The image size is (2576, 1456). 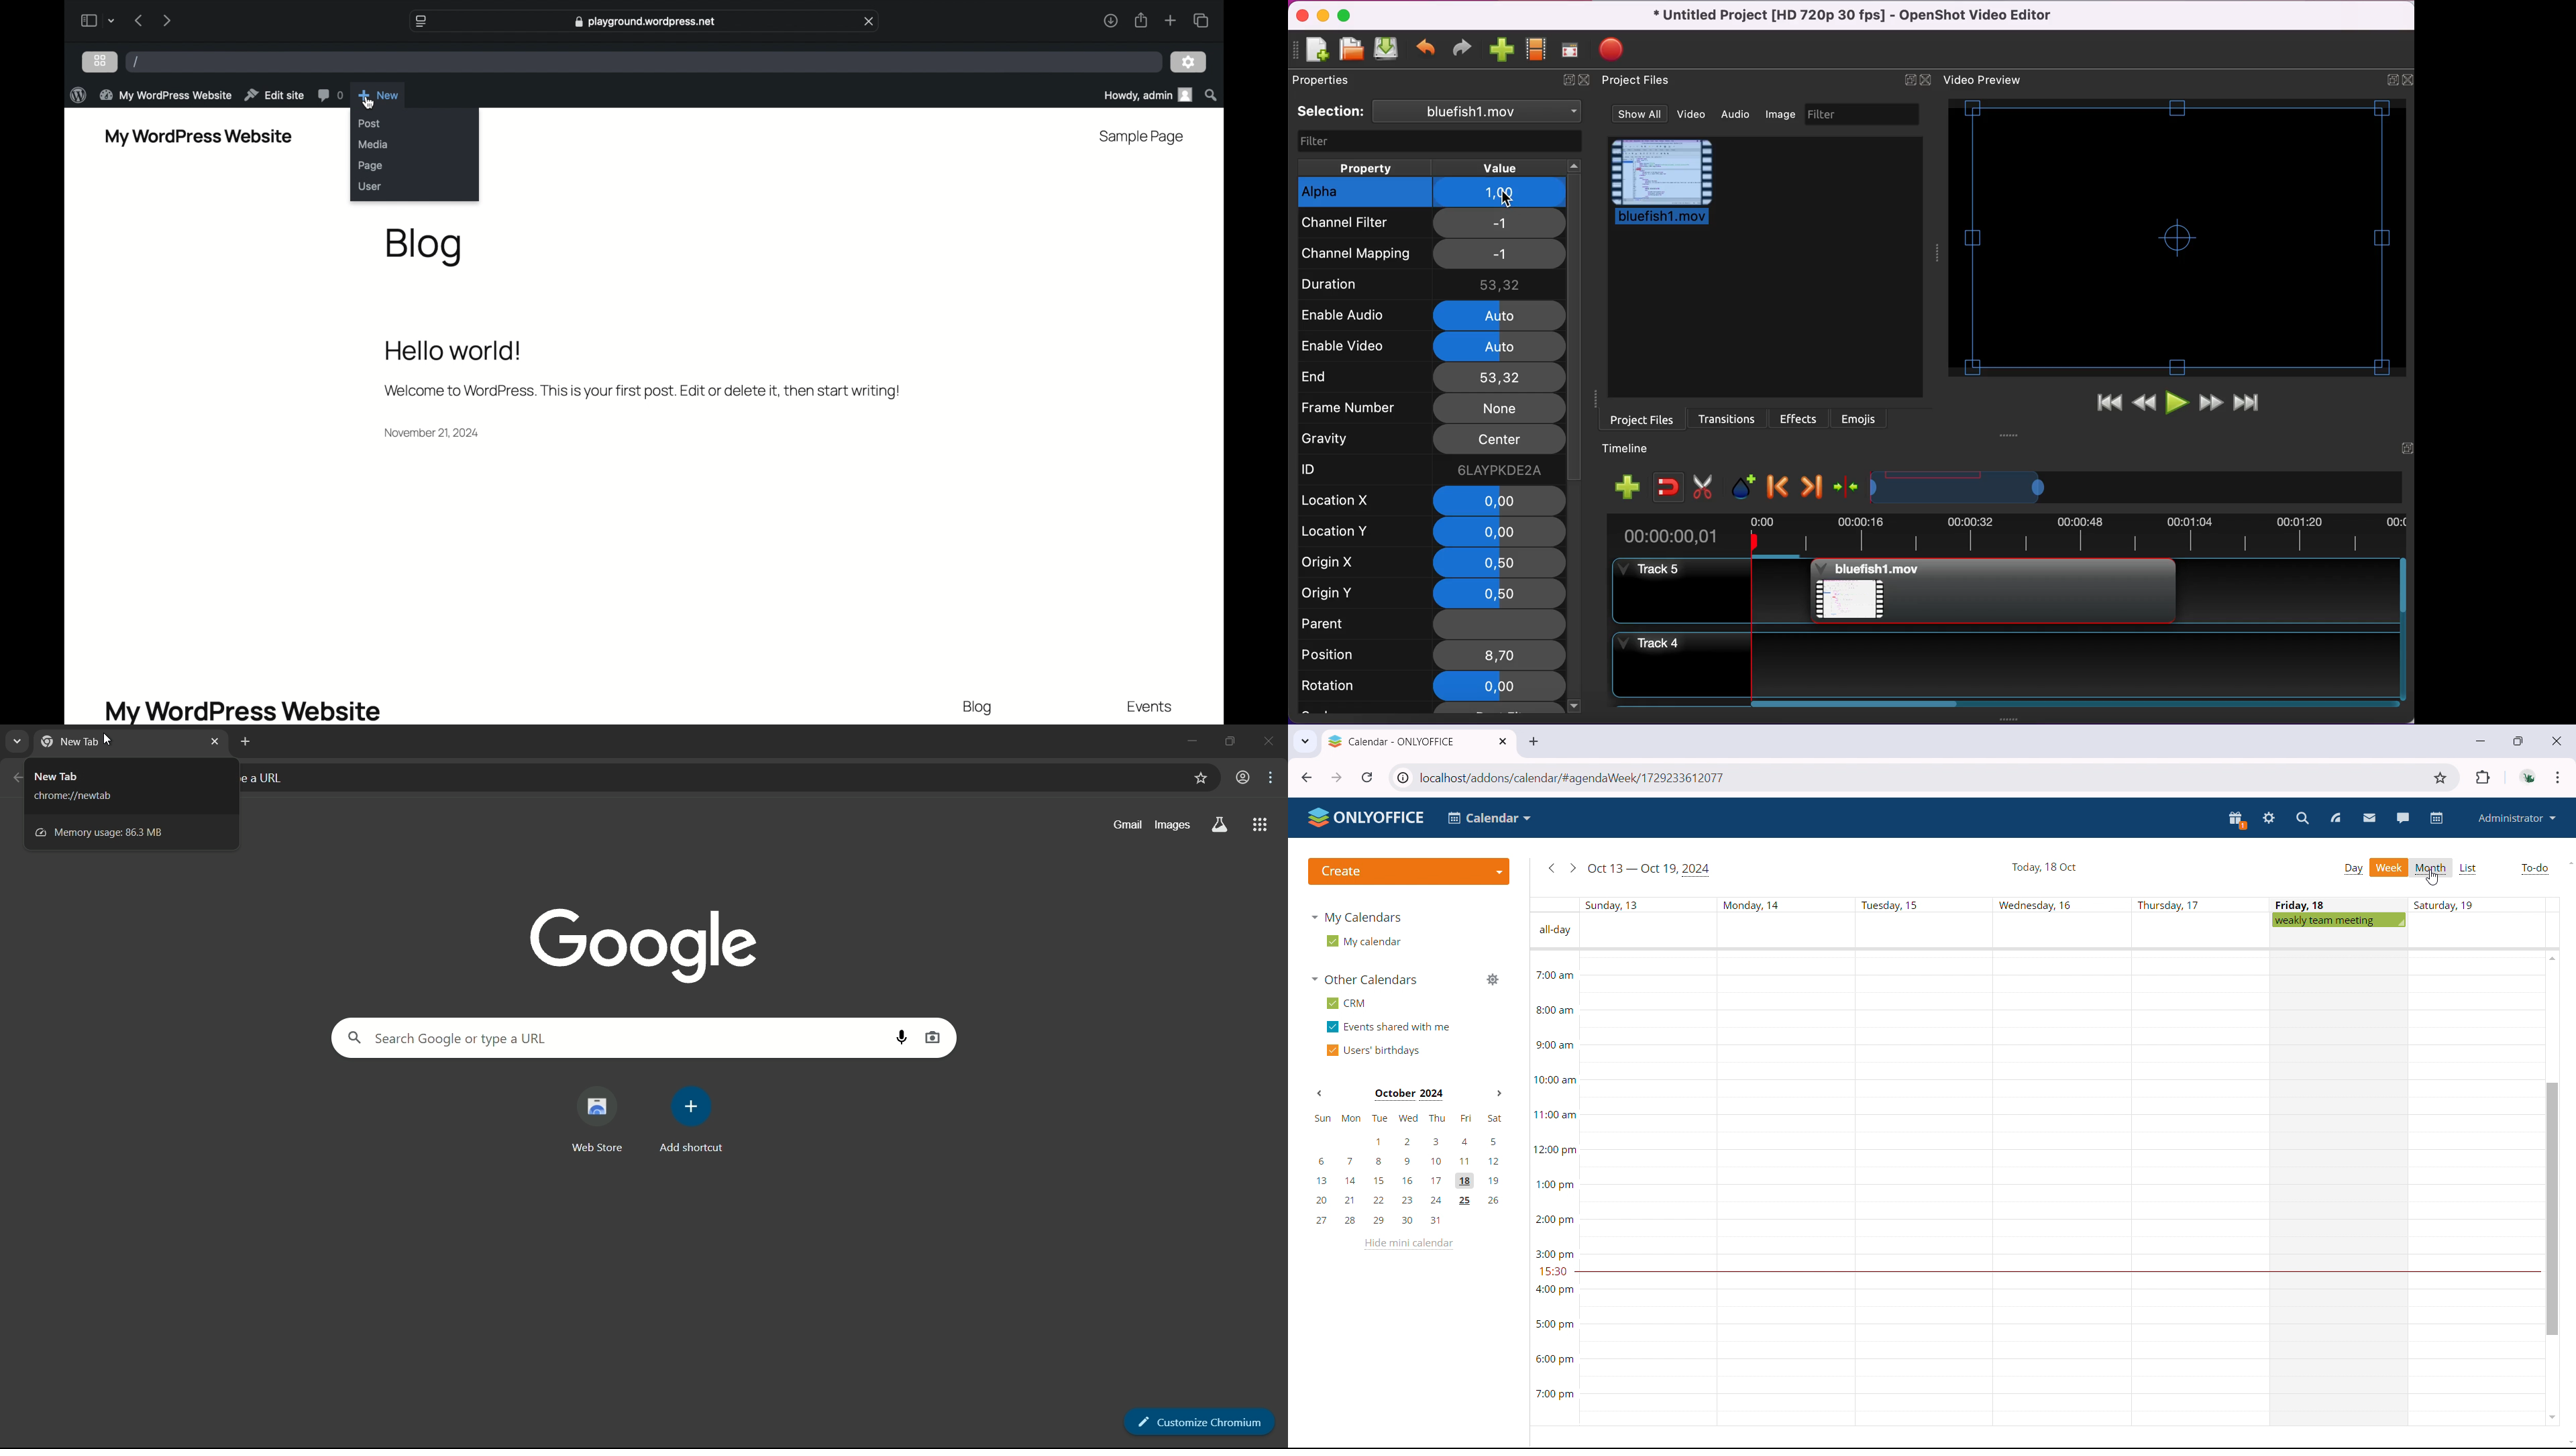 I want to click on import files, so click(x=1501, y=49).